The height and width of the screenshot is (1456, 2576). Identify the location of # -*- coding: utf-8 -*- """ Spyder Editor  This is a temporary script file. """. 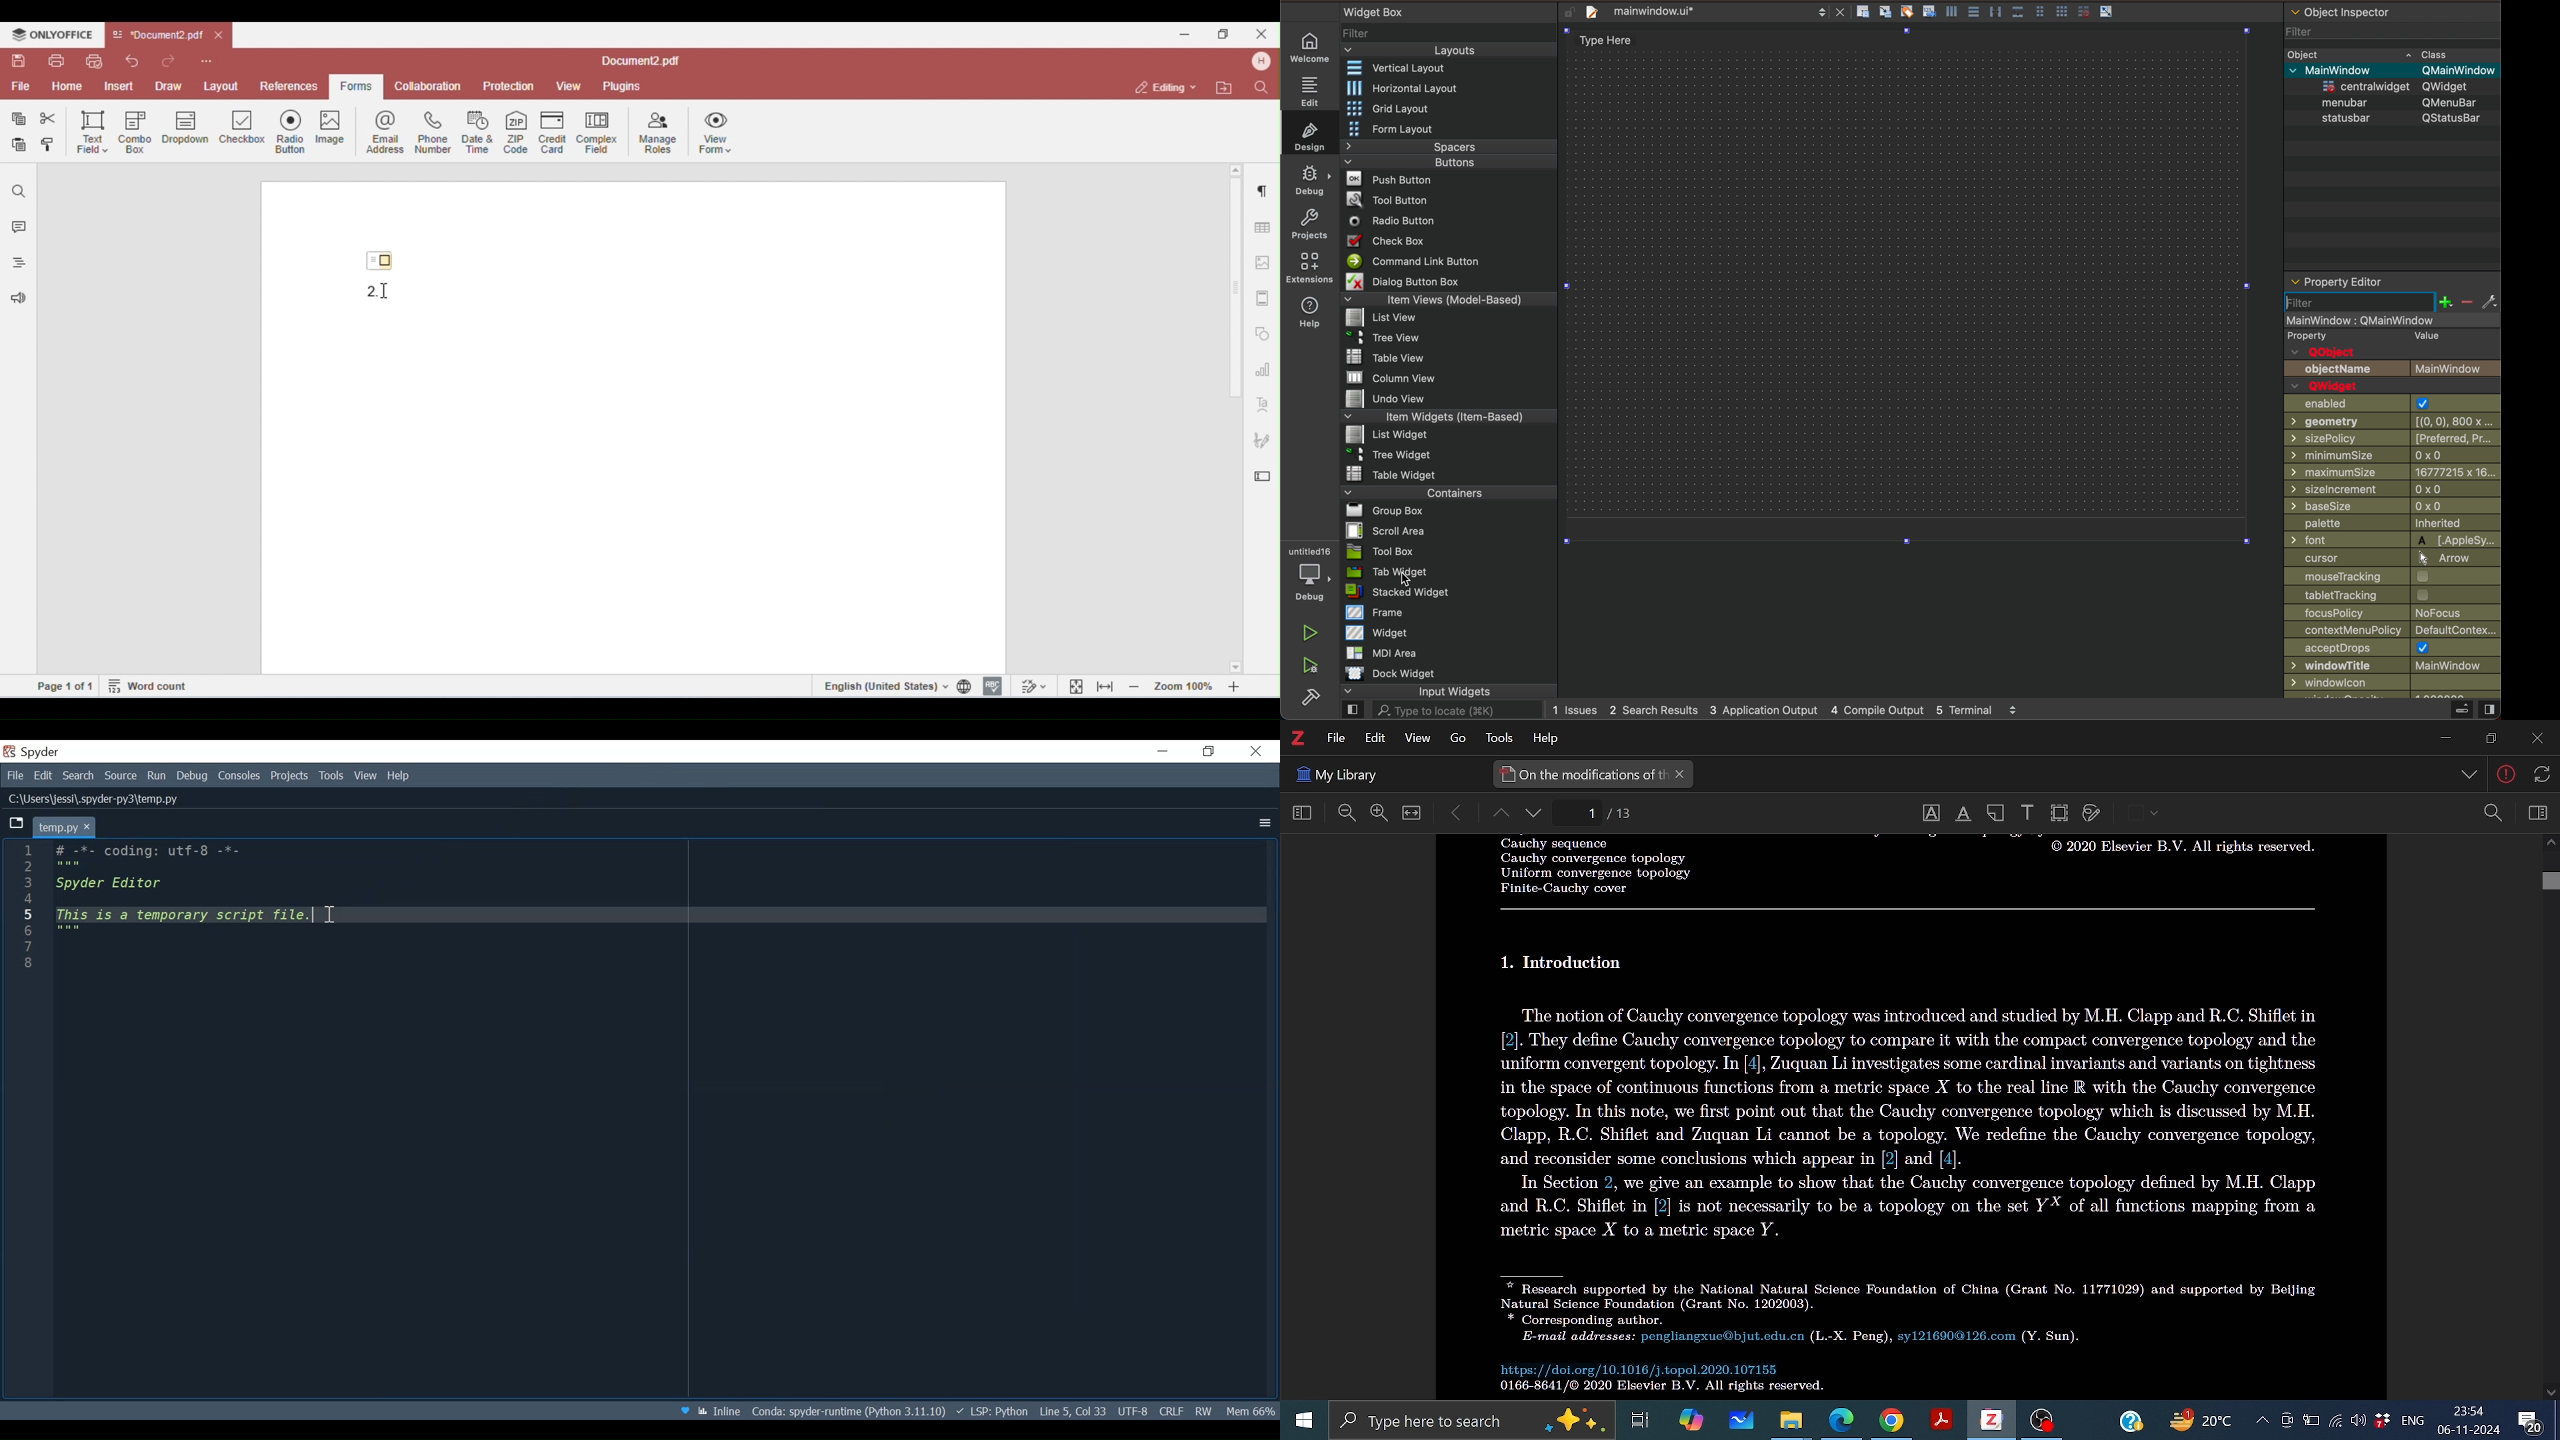
(663, 1121).